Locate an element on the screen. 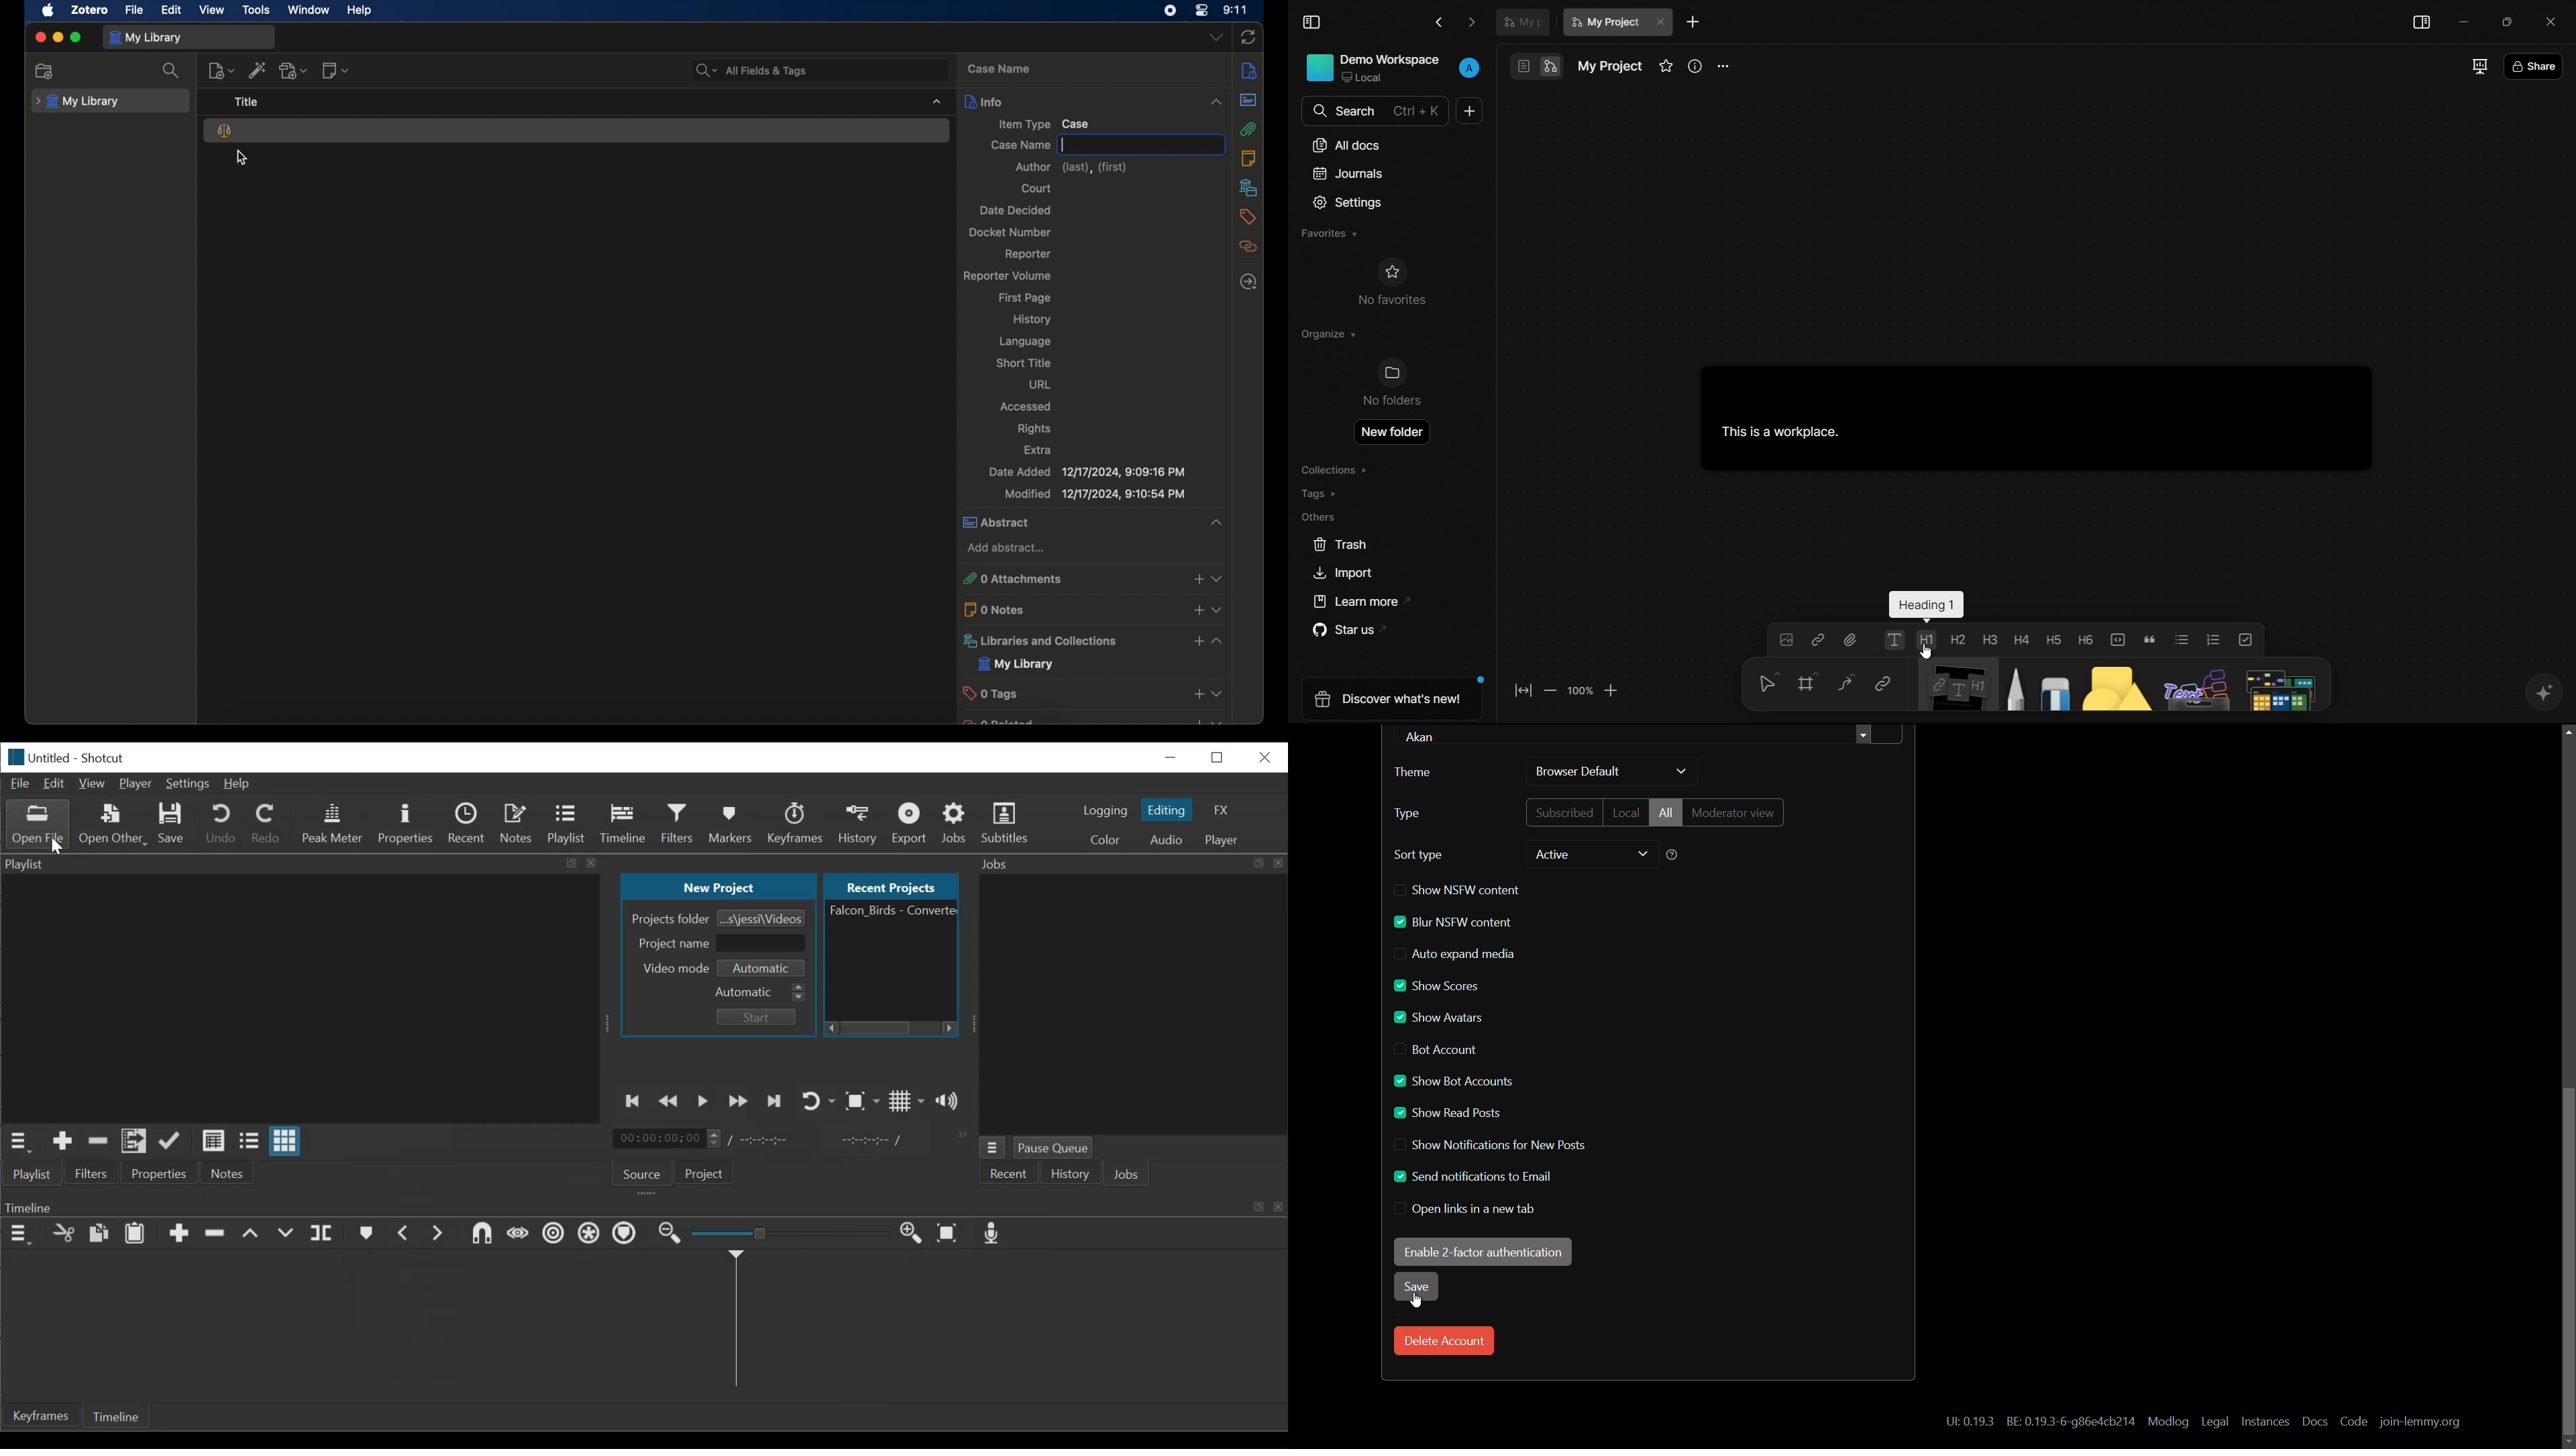  Toggle play or pause (space) is located at coordinates (703, 1102).